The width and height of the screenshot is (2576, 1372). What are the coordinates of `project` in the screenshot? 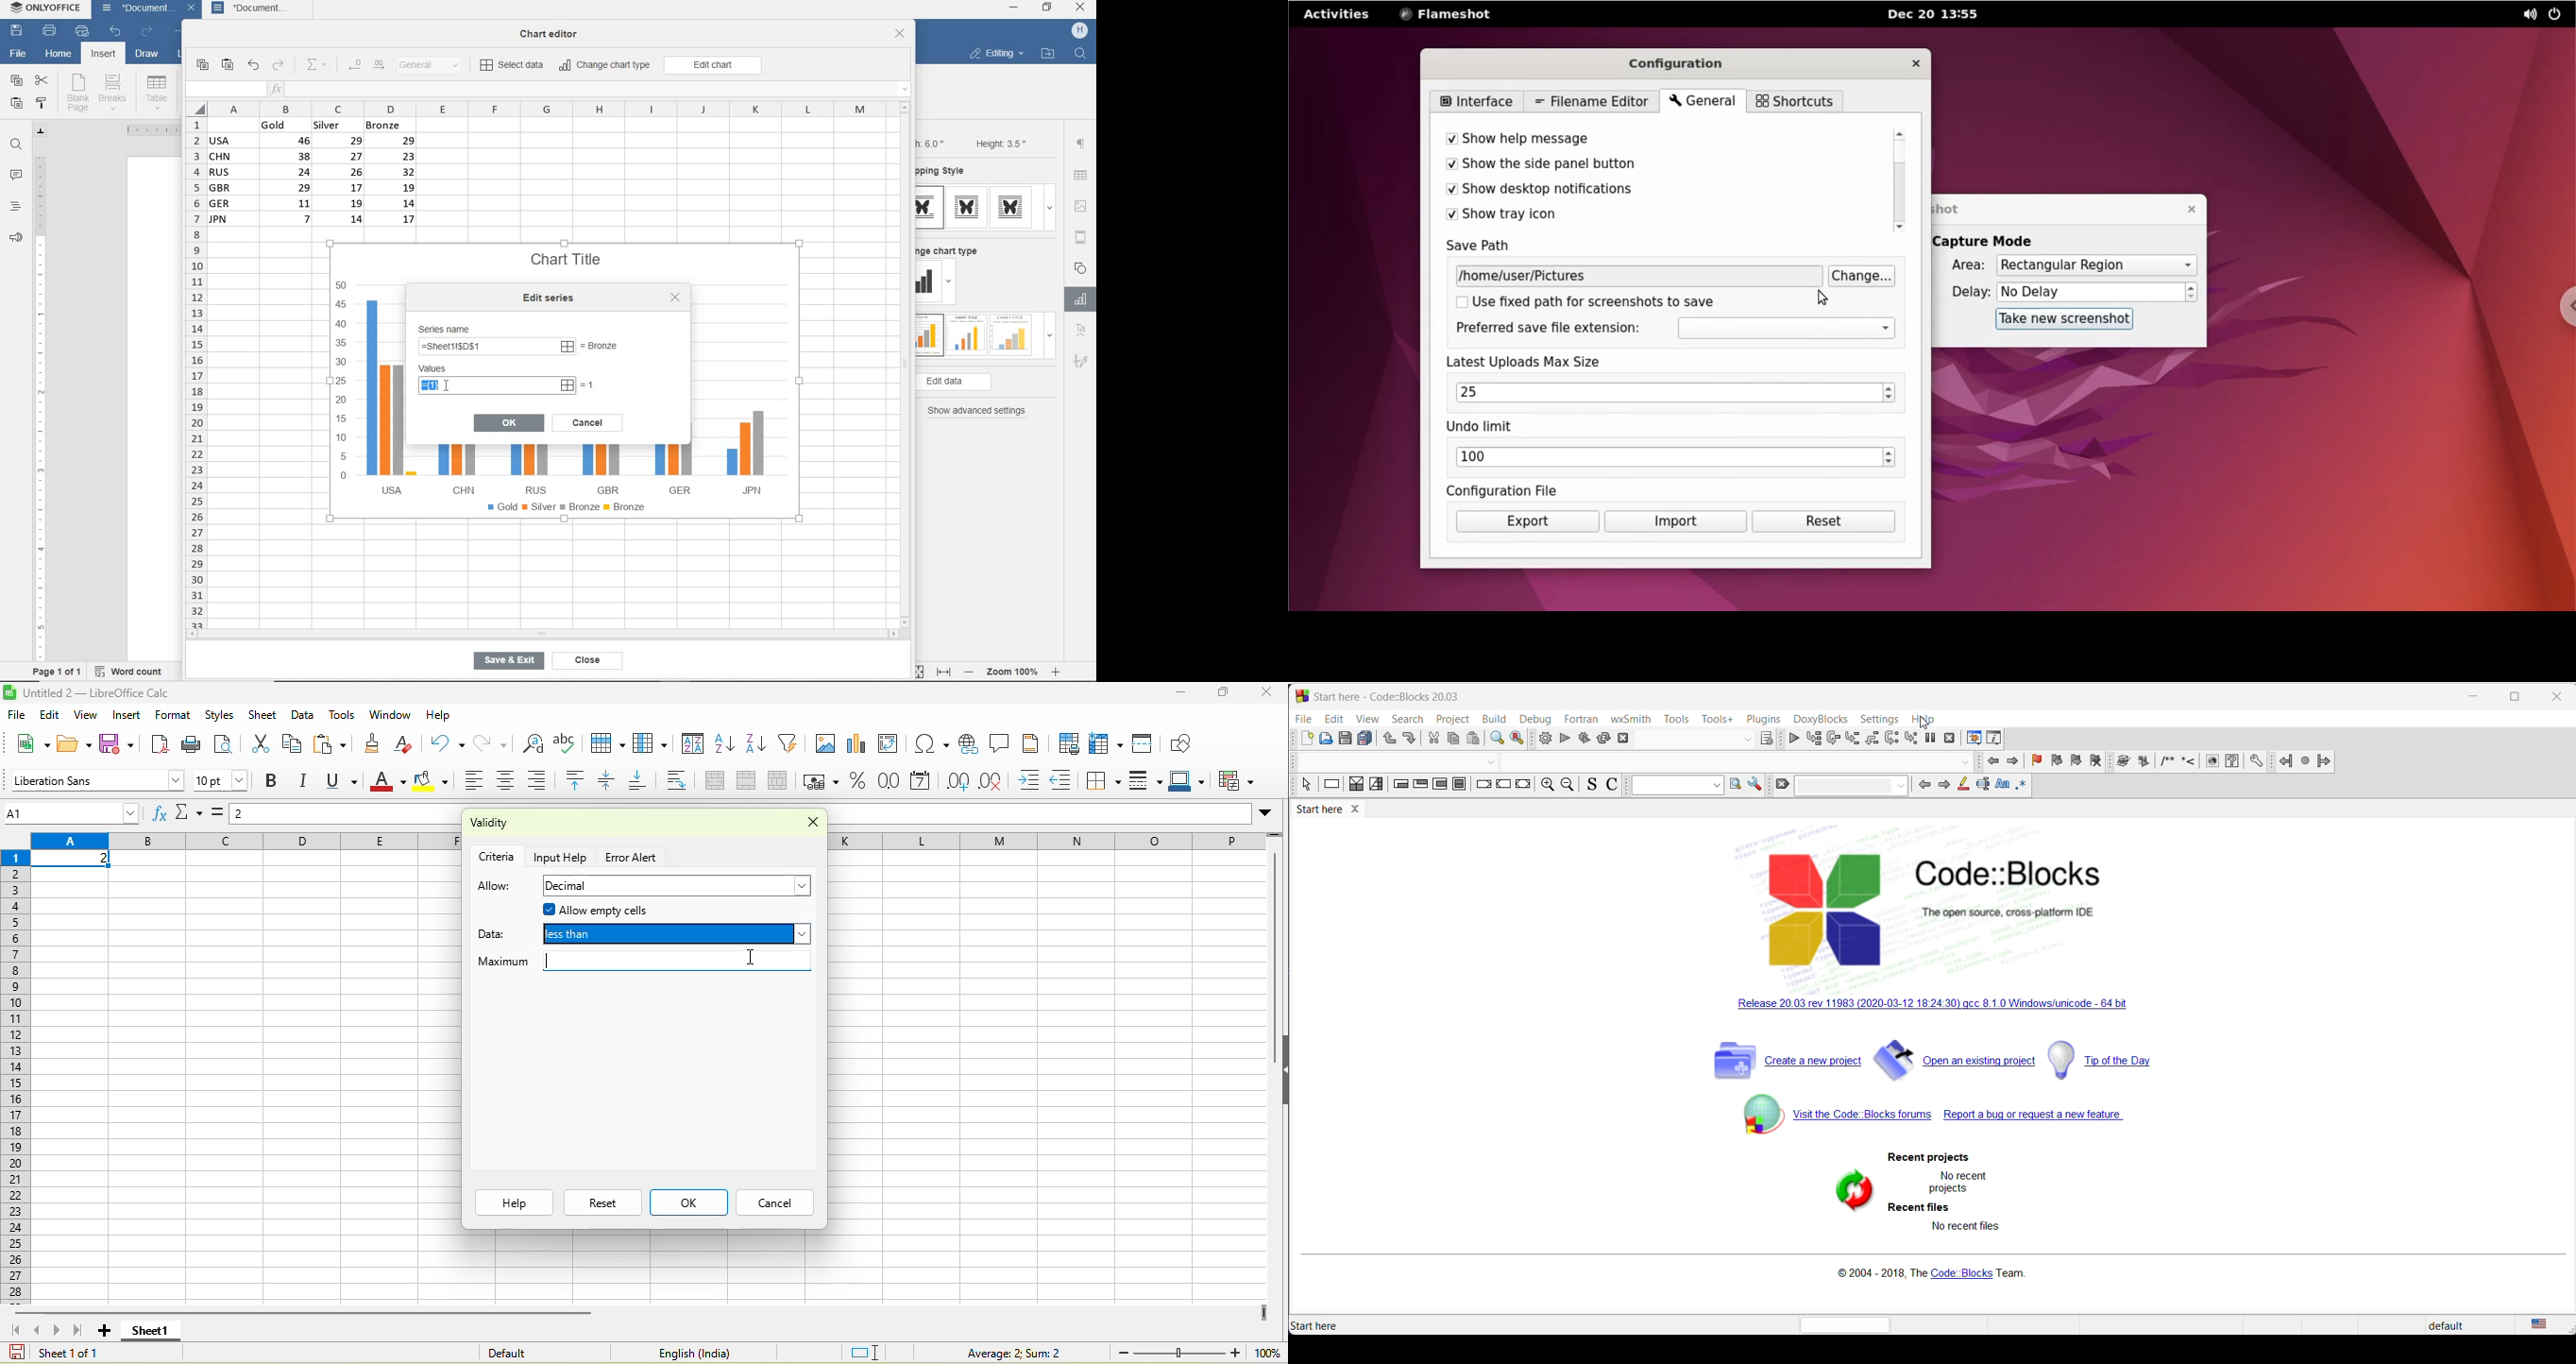 It's located at (1453, 719).